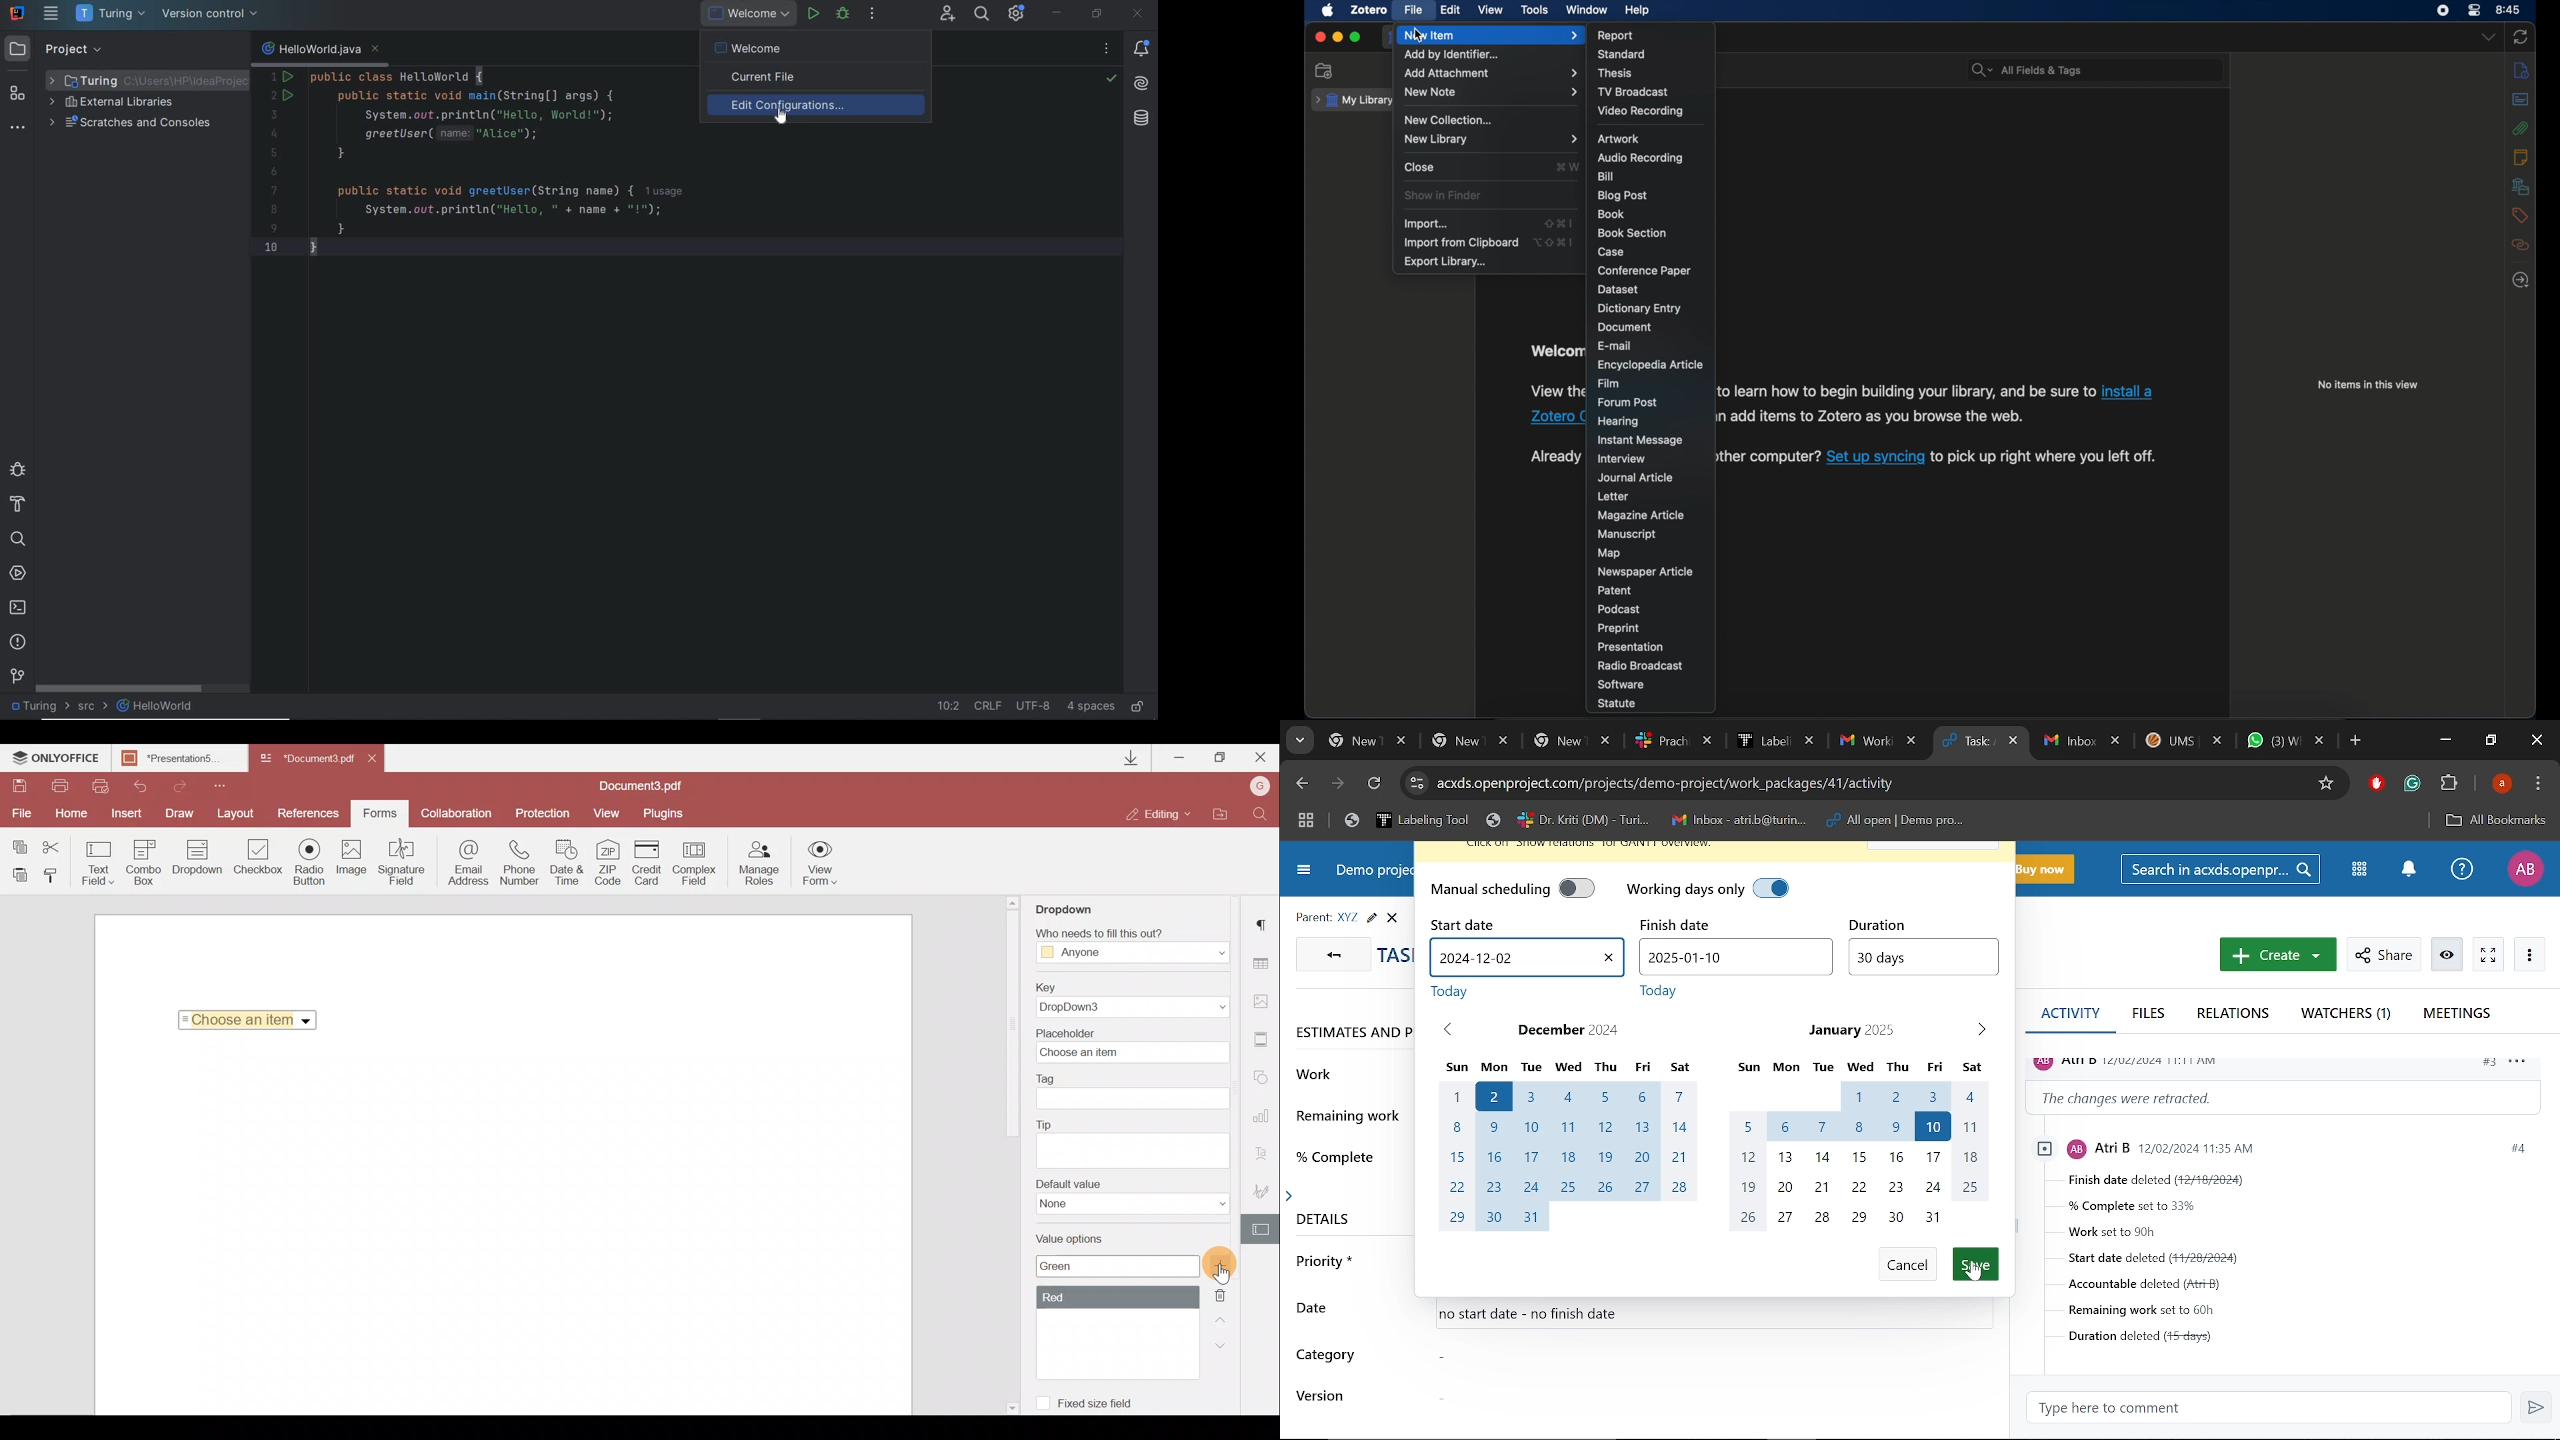  Describe the element at coordinates (1491, 73) in the screenshot. I see `add attachment` at that location.